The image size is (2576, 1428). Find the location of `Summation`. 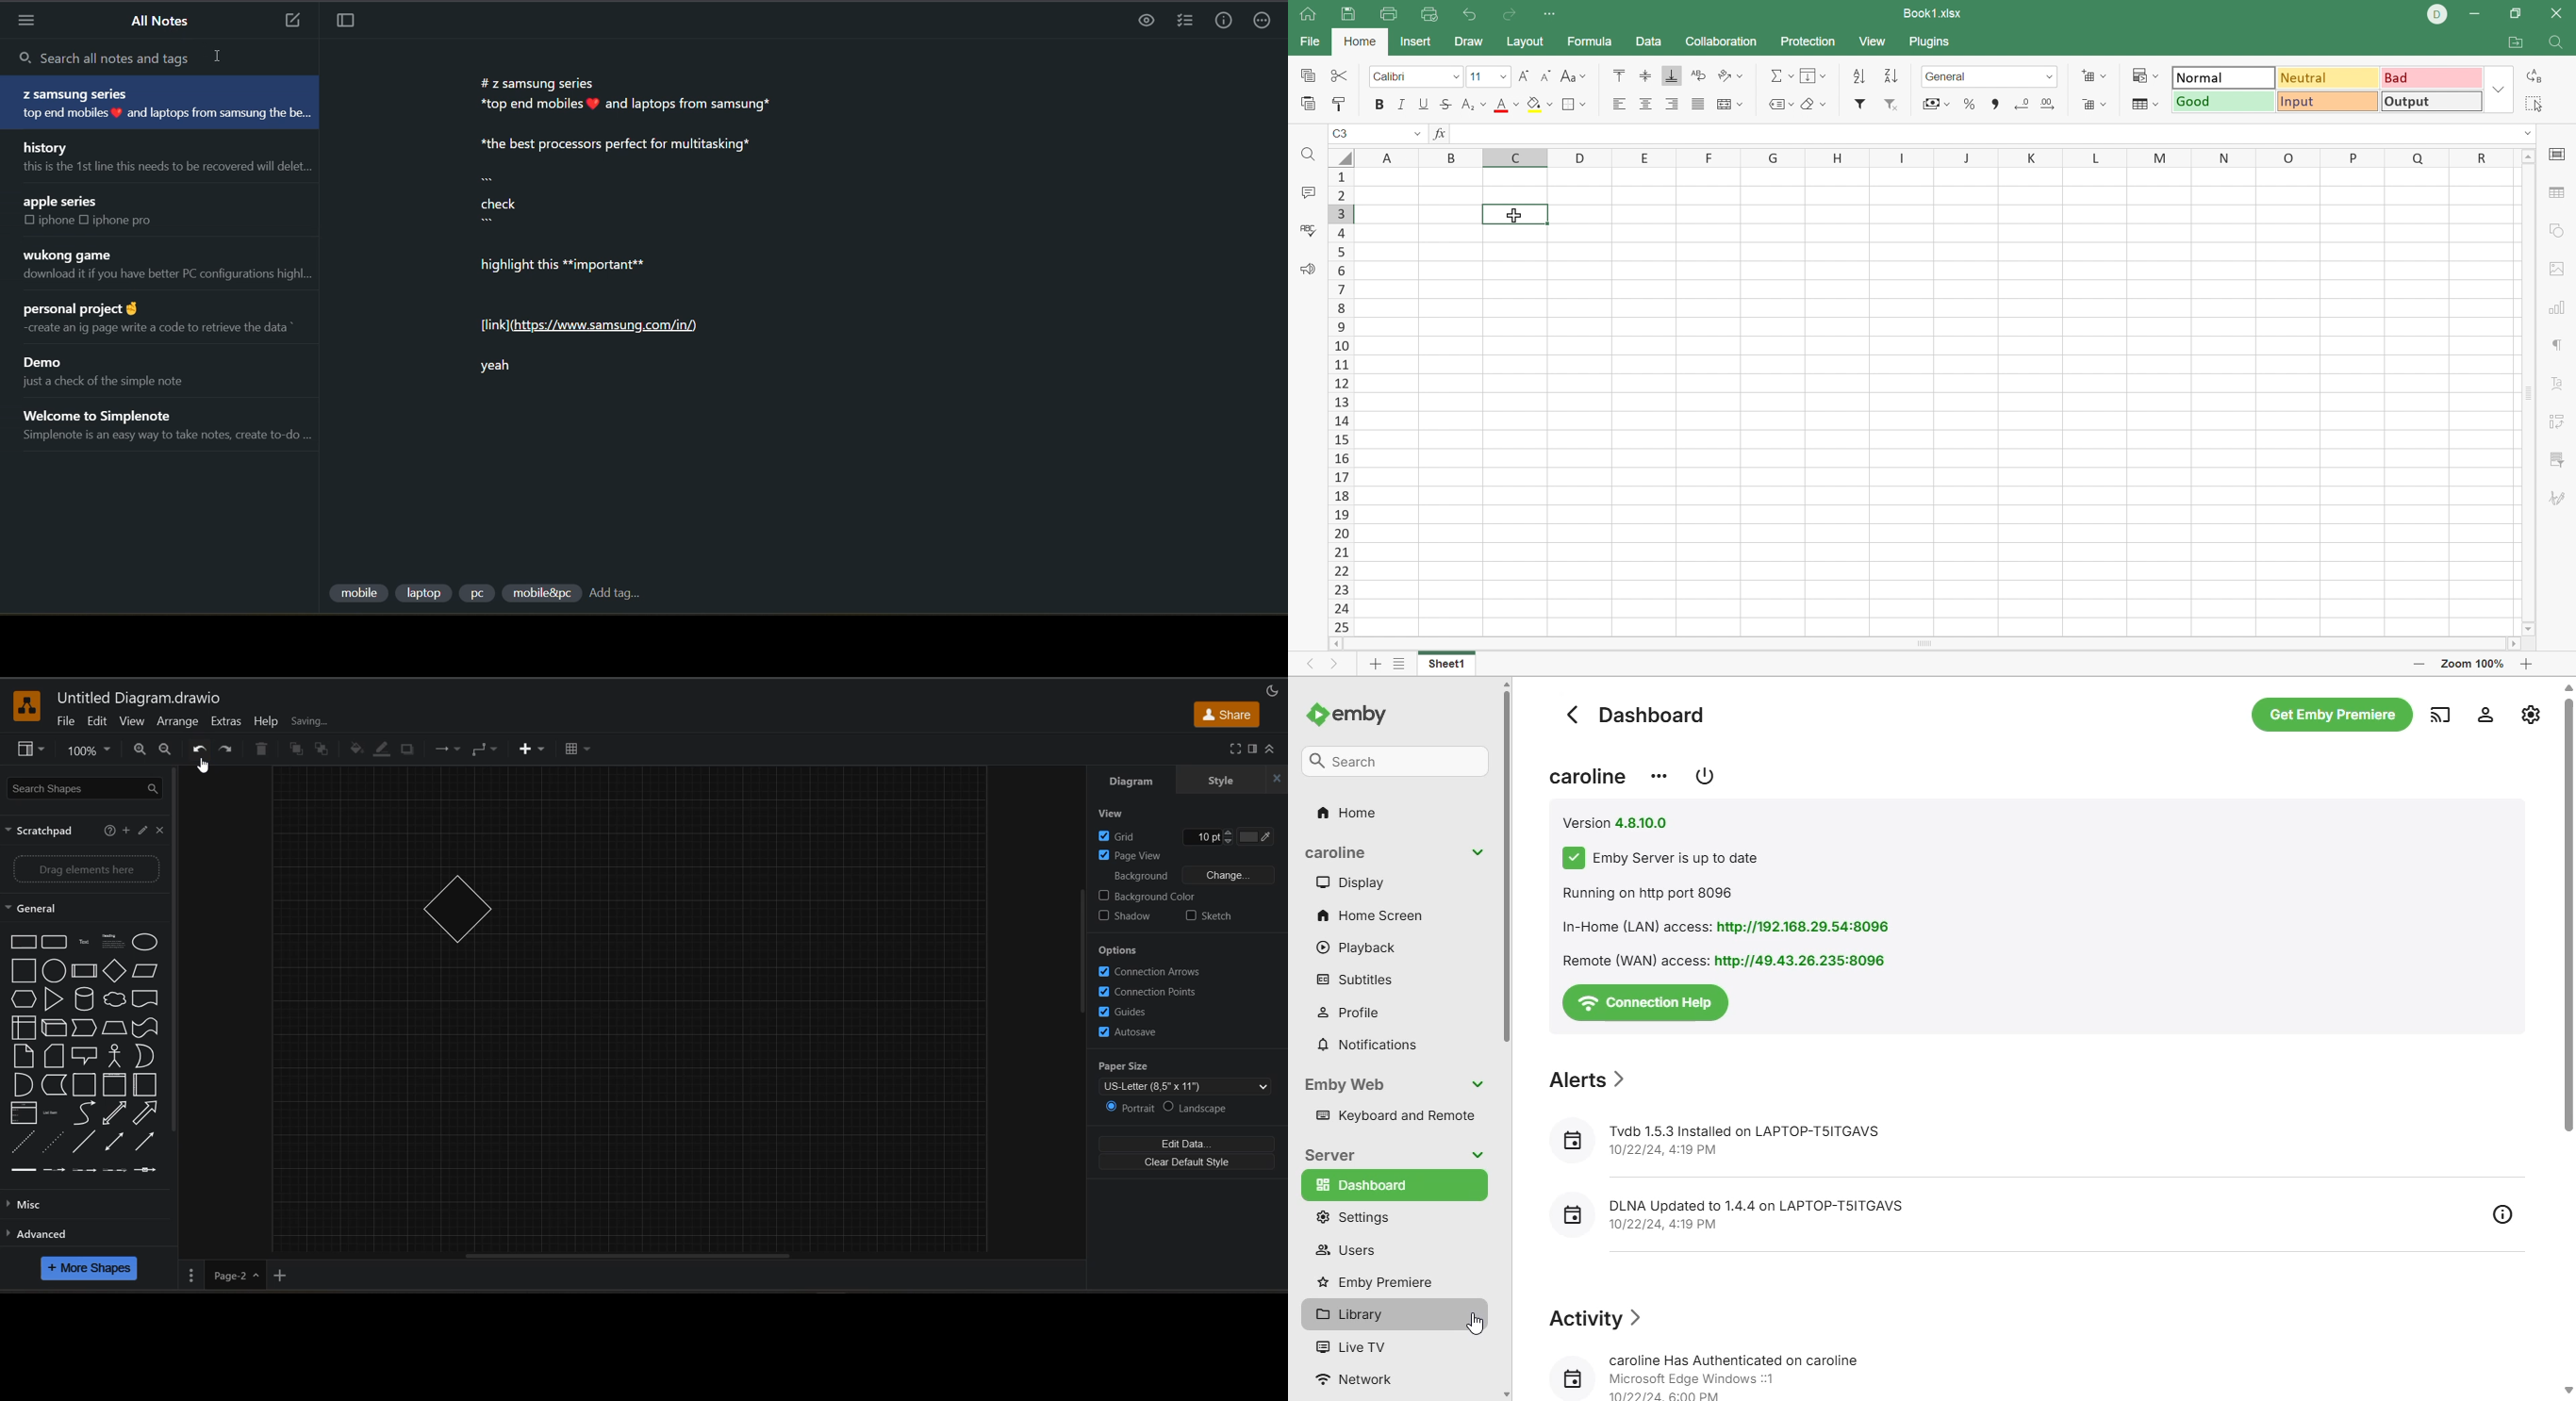

Summation is located at coordinates (1778, 74).